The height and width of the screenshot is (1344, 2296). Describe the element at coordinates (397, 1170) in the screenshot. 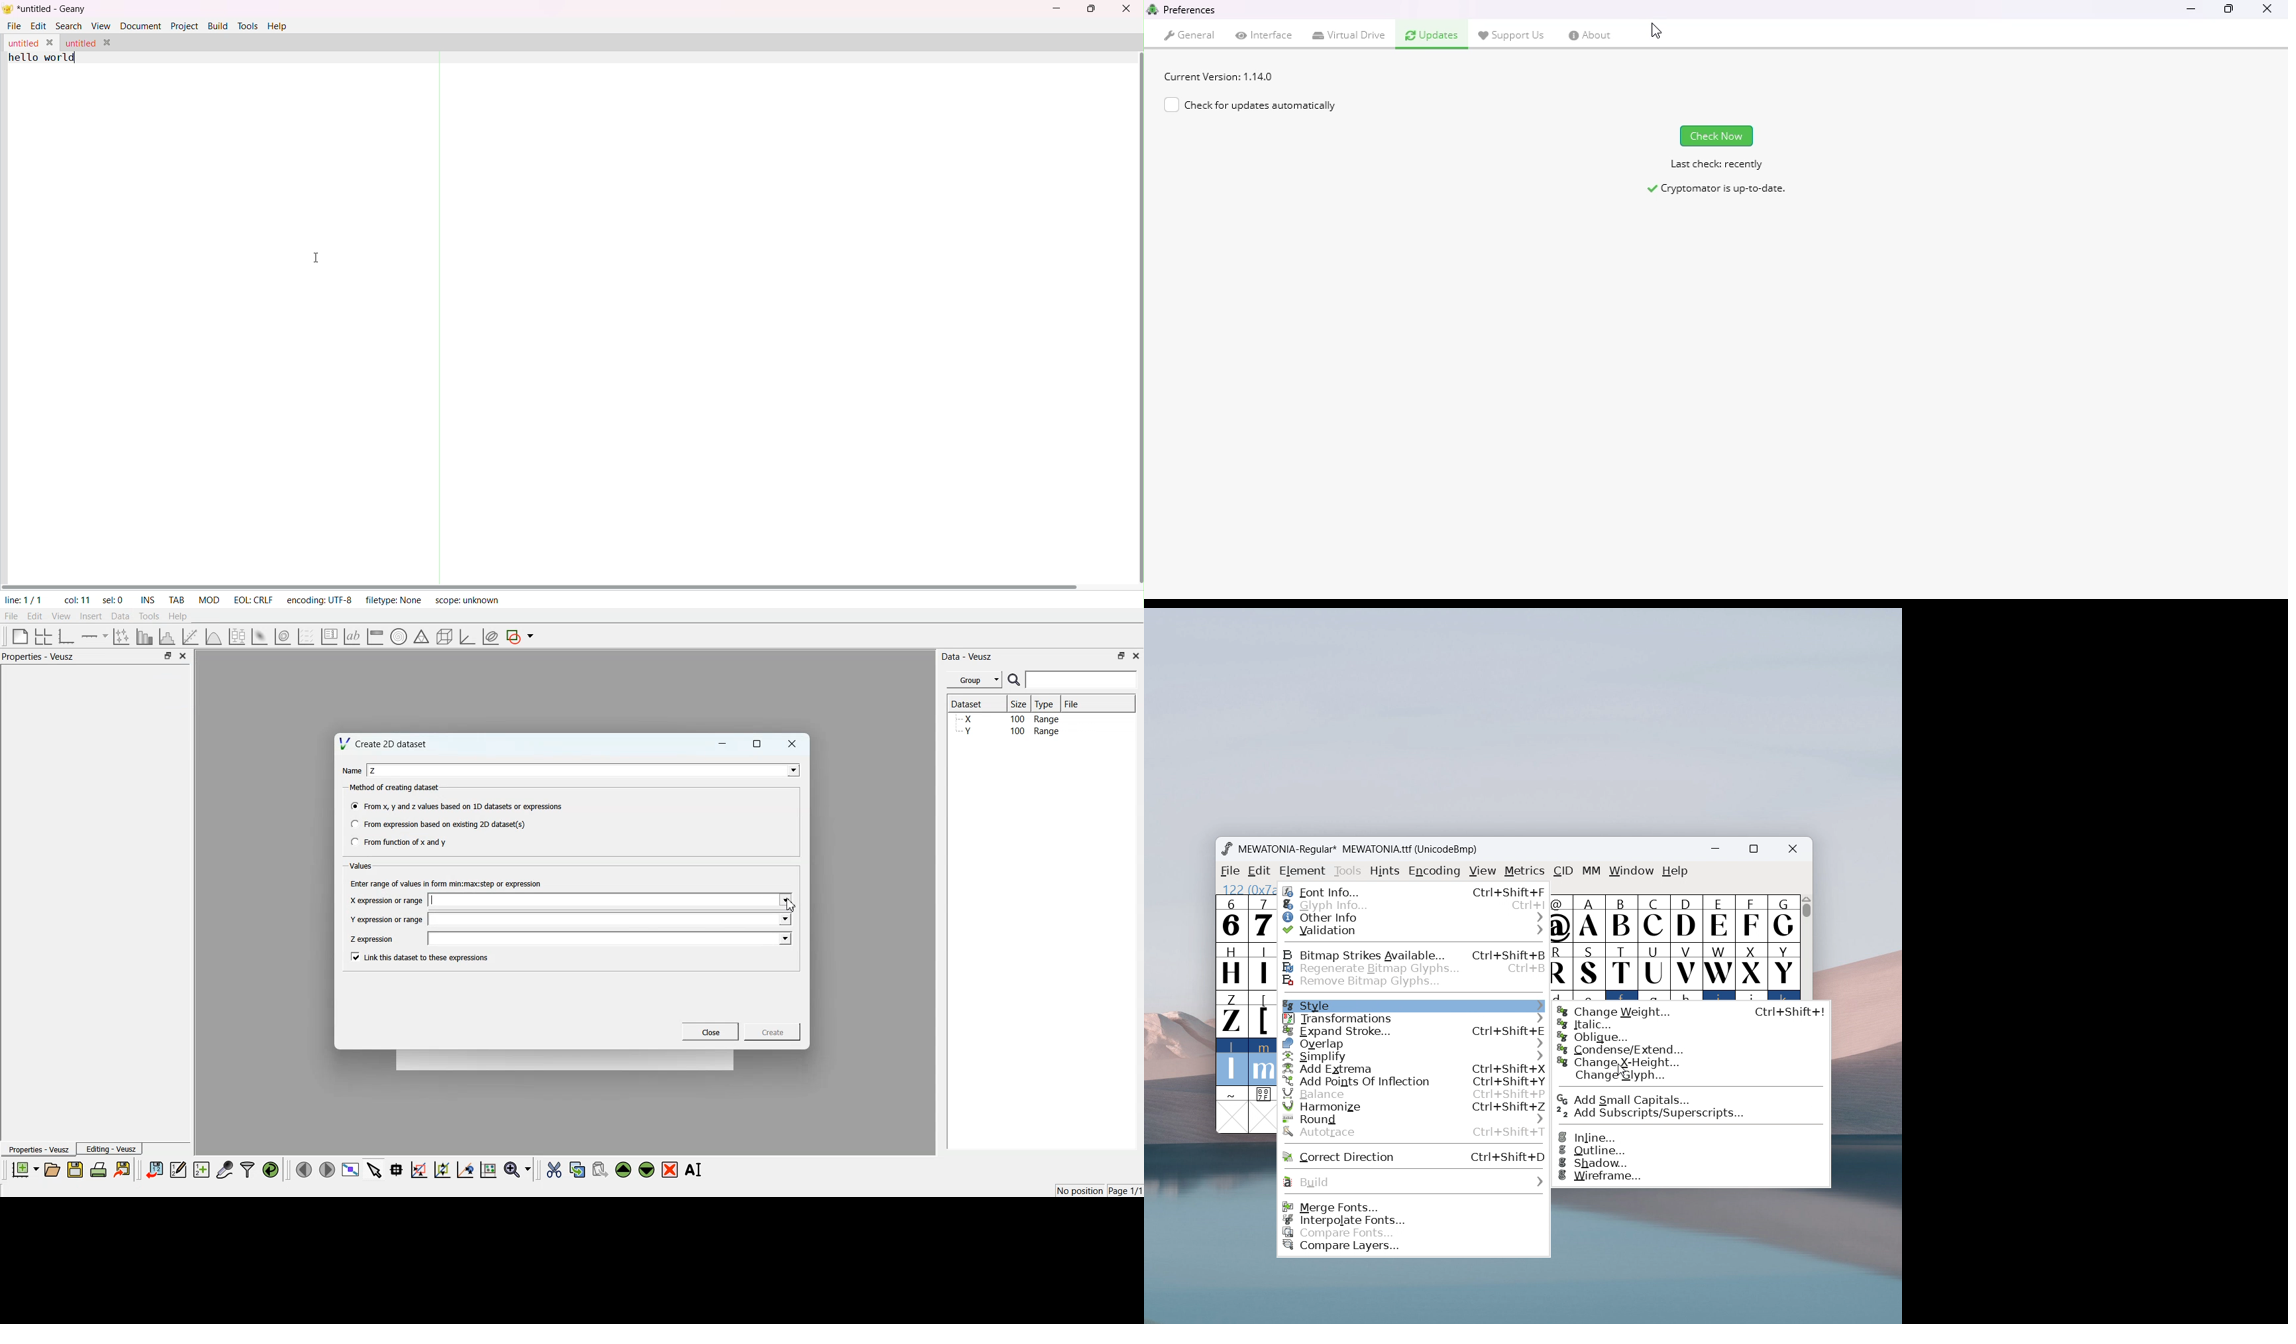

I see `Read data points from graph` at that location.